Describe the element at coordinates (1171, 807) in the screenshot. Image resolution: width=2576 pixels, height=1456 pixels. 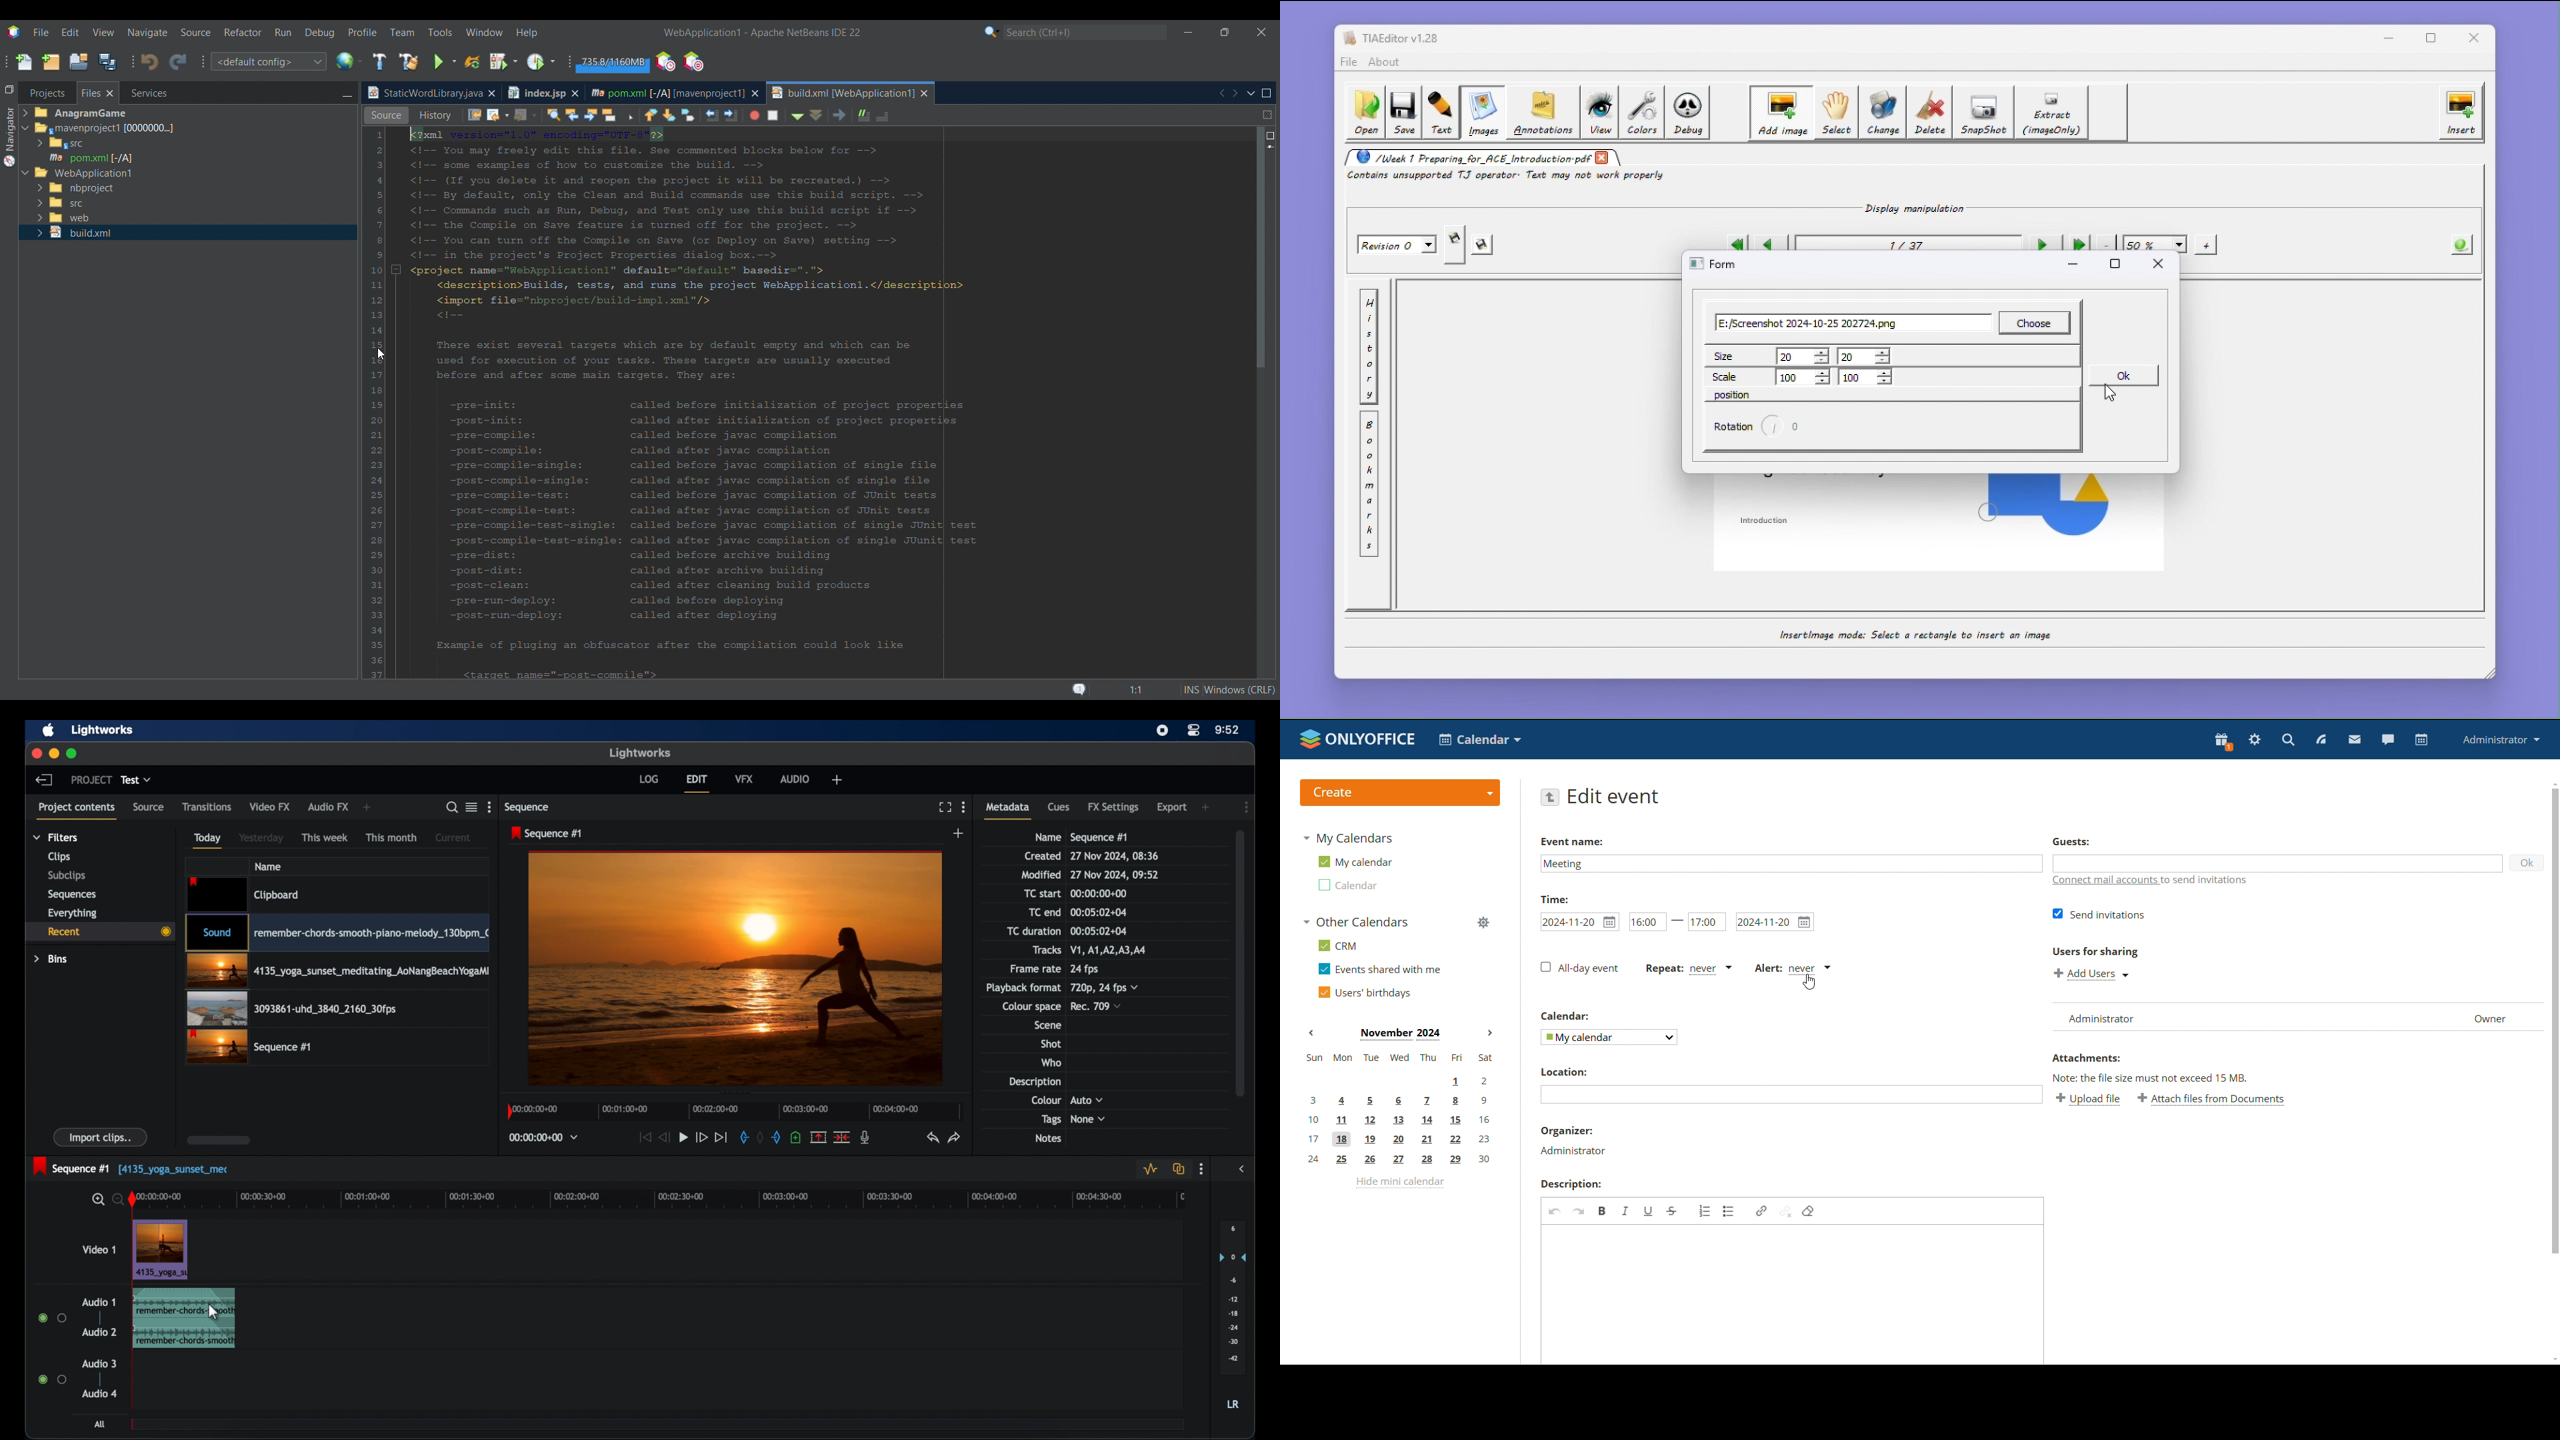
I see `export` at that location.